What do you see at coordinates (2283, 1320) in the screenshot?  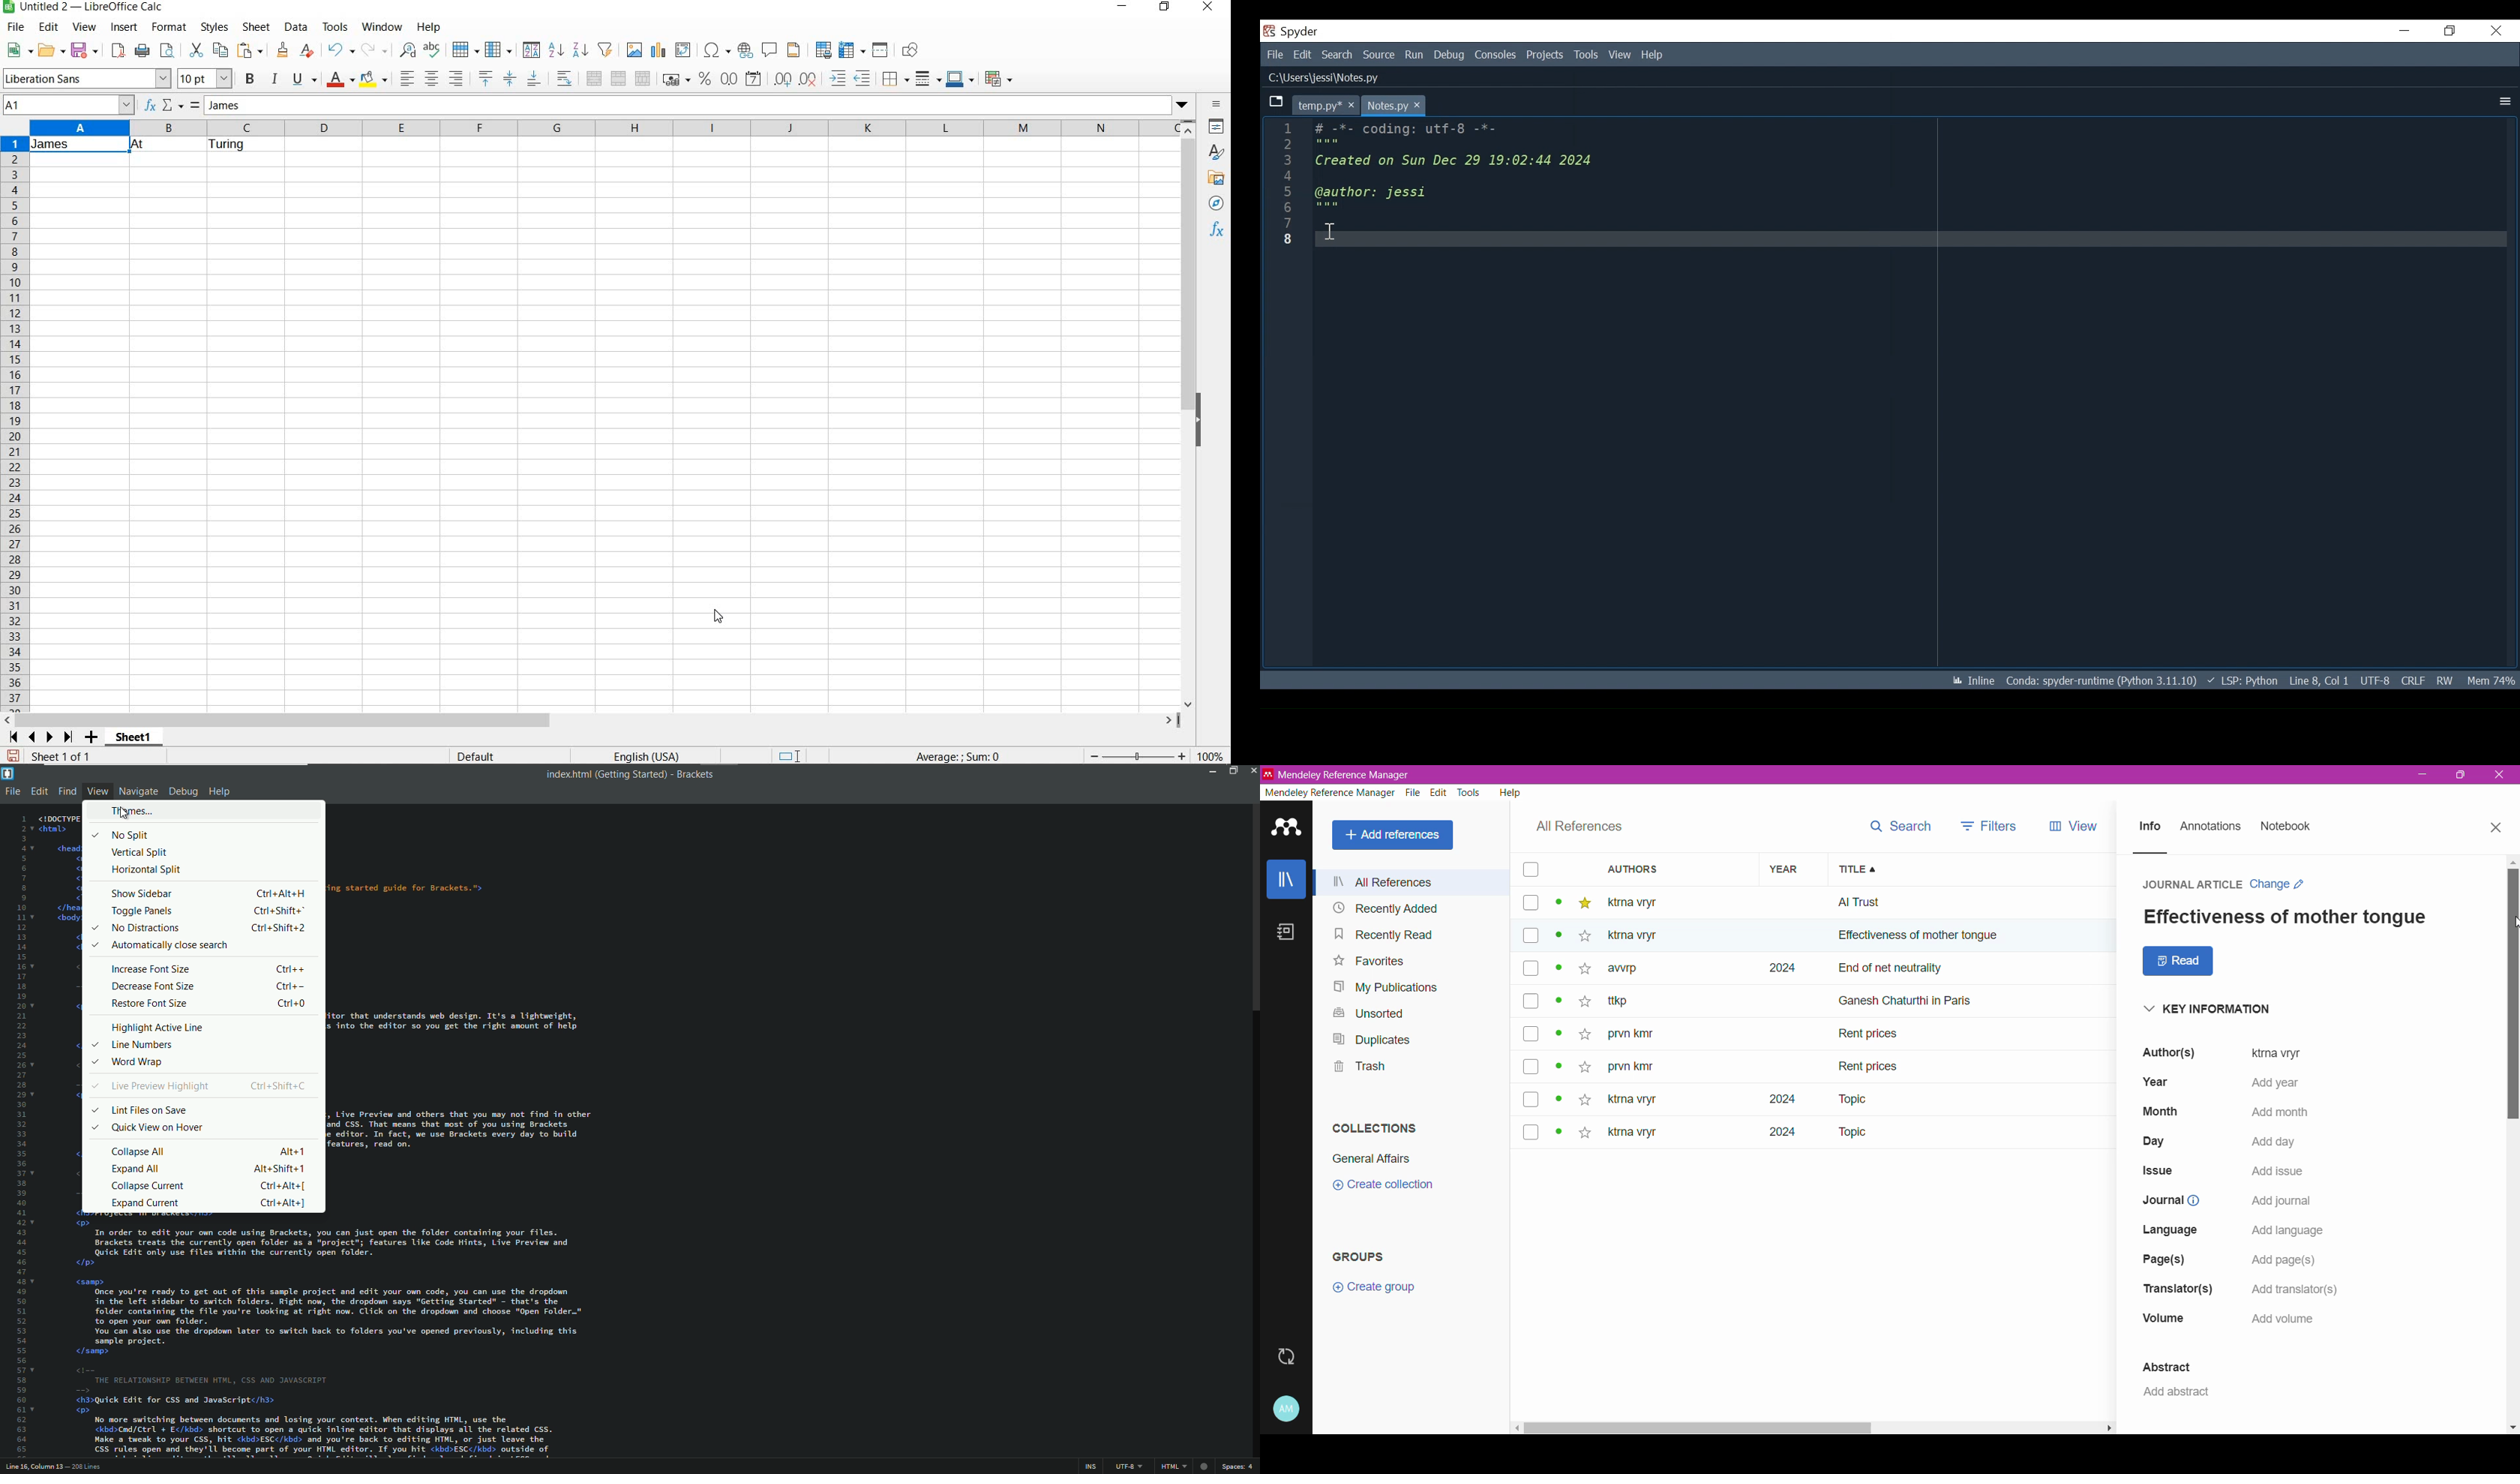 I see `Click to add volume` at bounding box center [2283, 1320].